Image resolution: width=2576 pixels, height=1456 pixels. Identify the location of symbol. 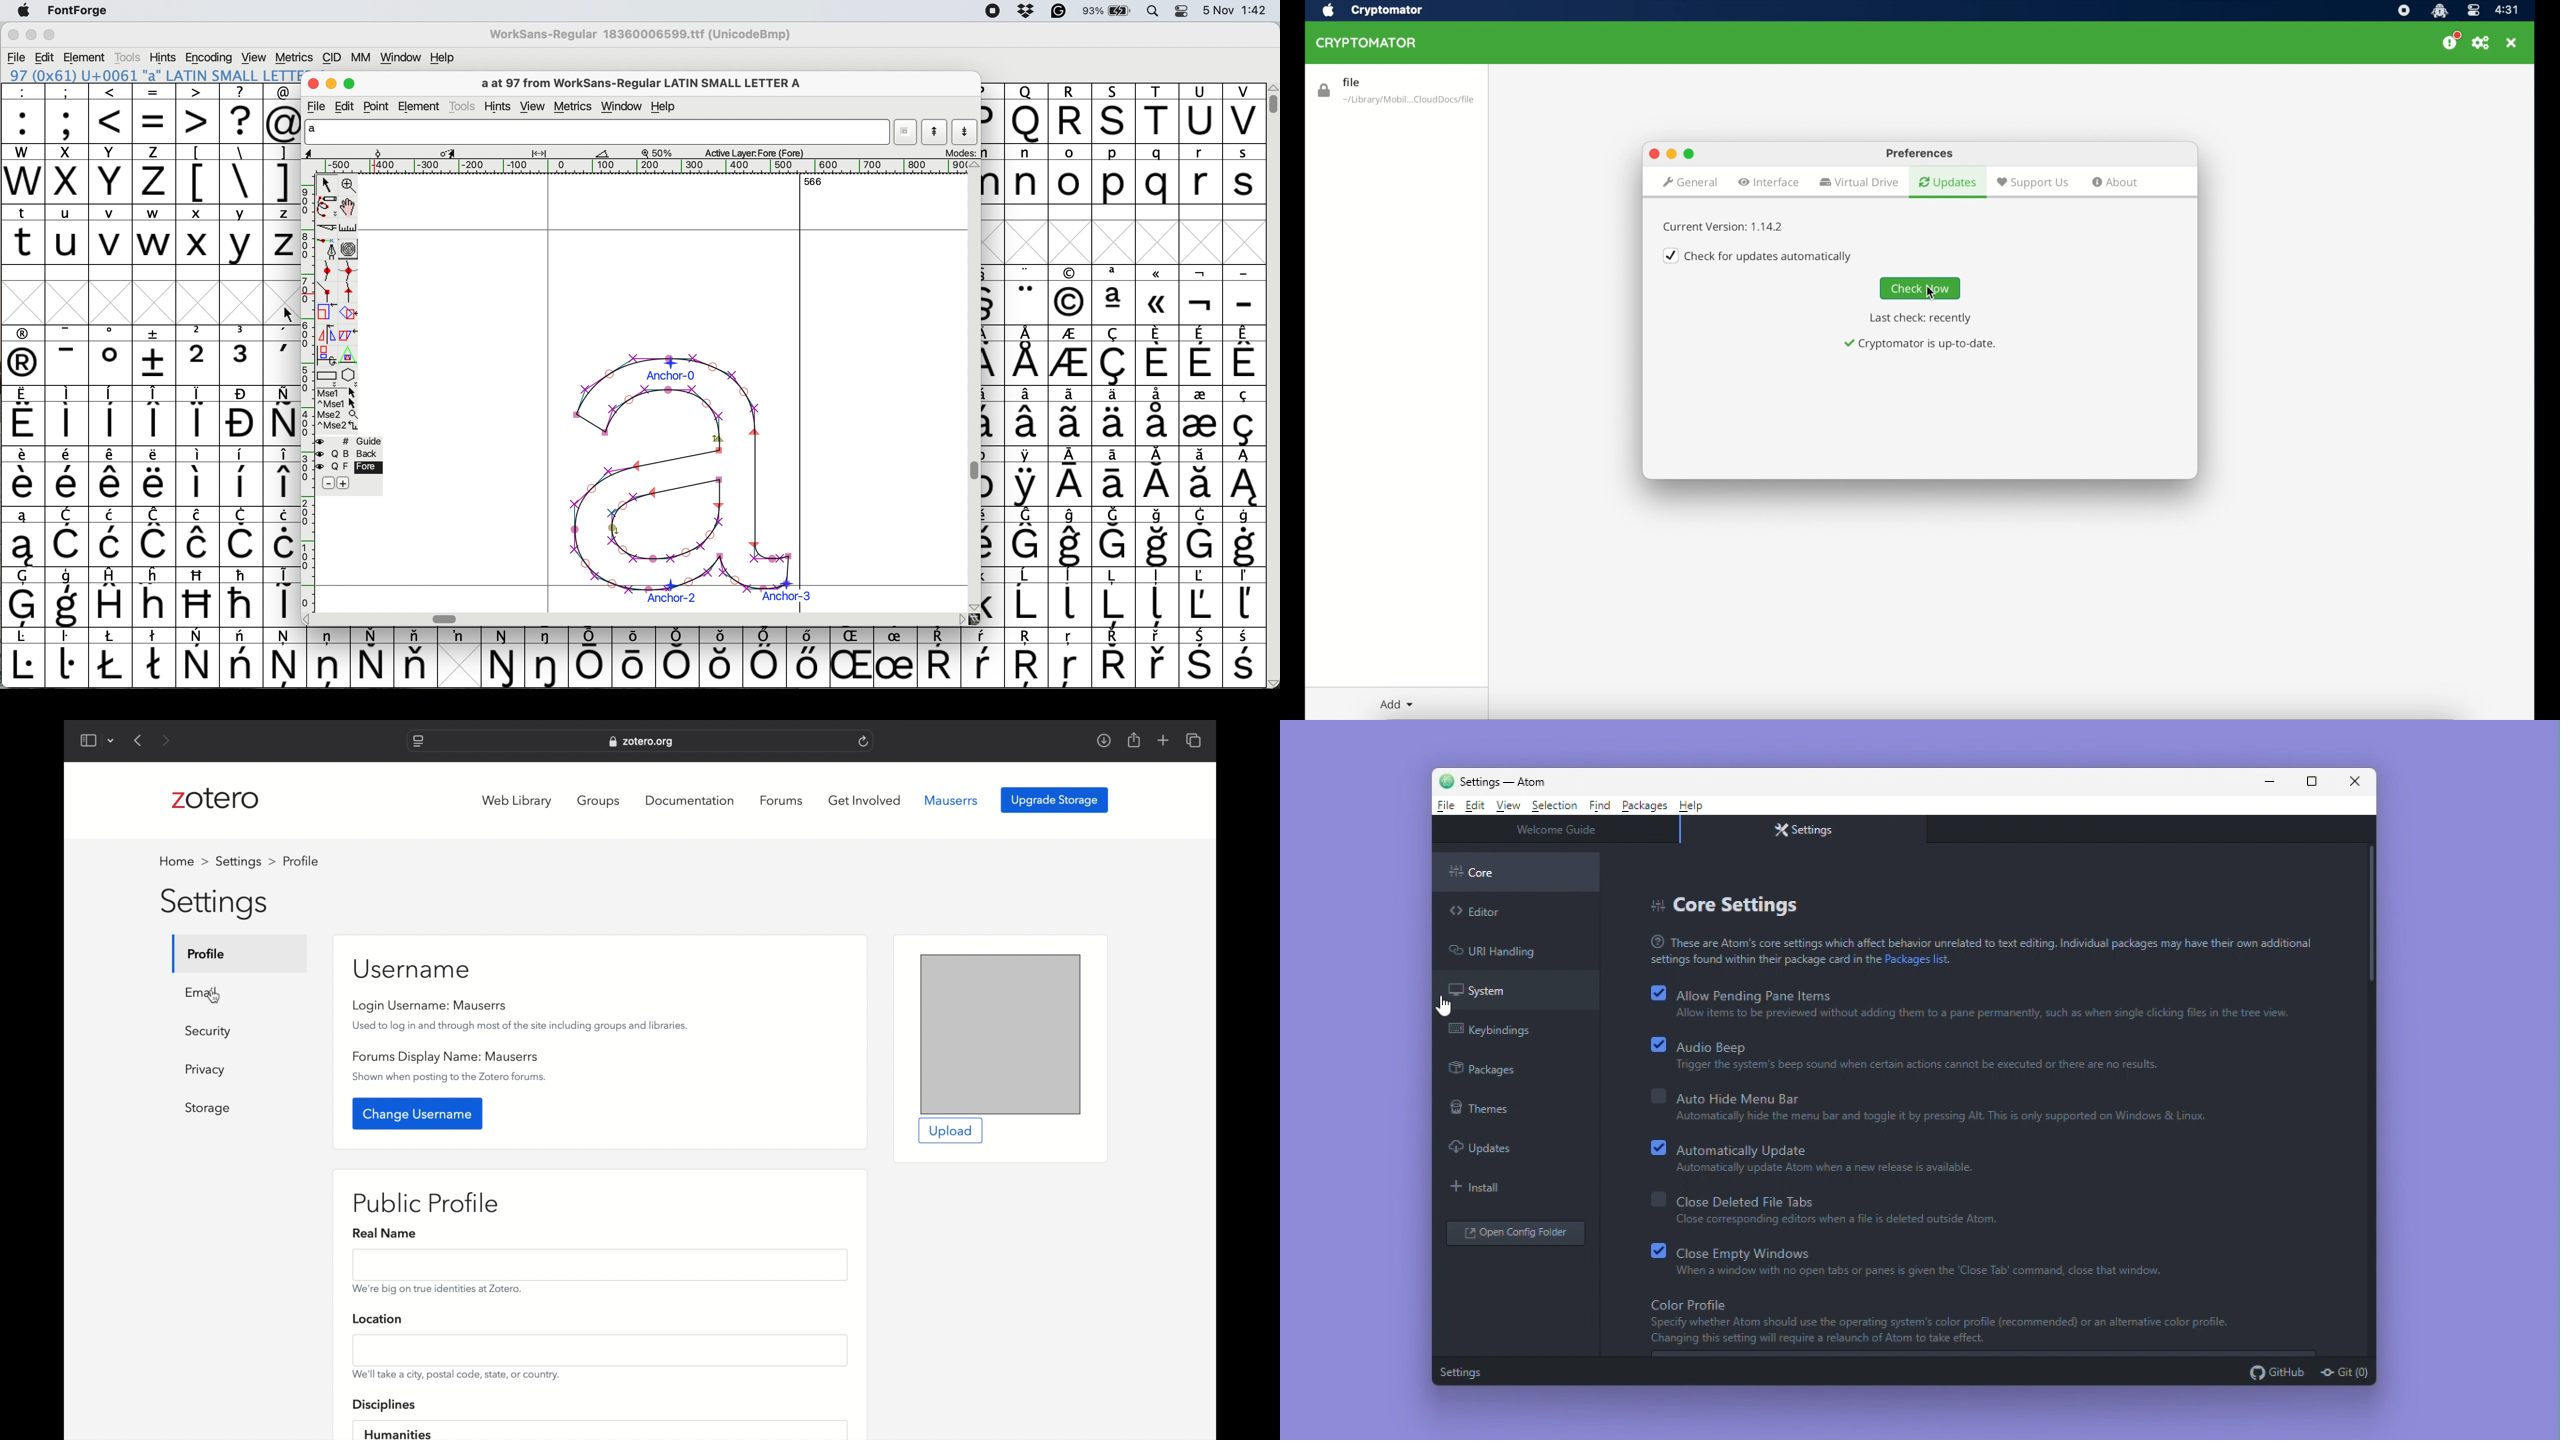
(806, 658).